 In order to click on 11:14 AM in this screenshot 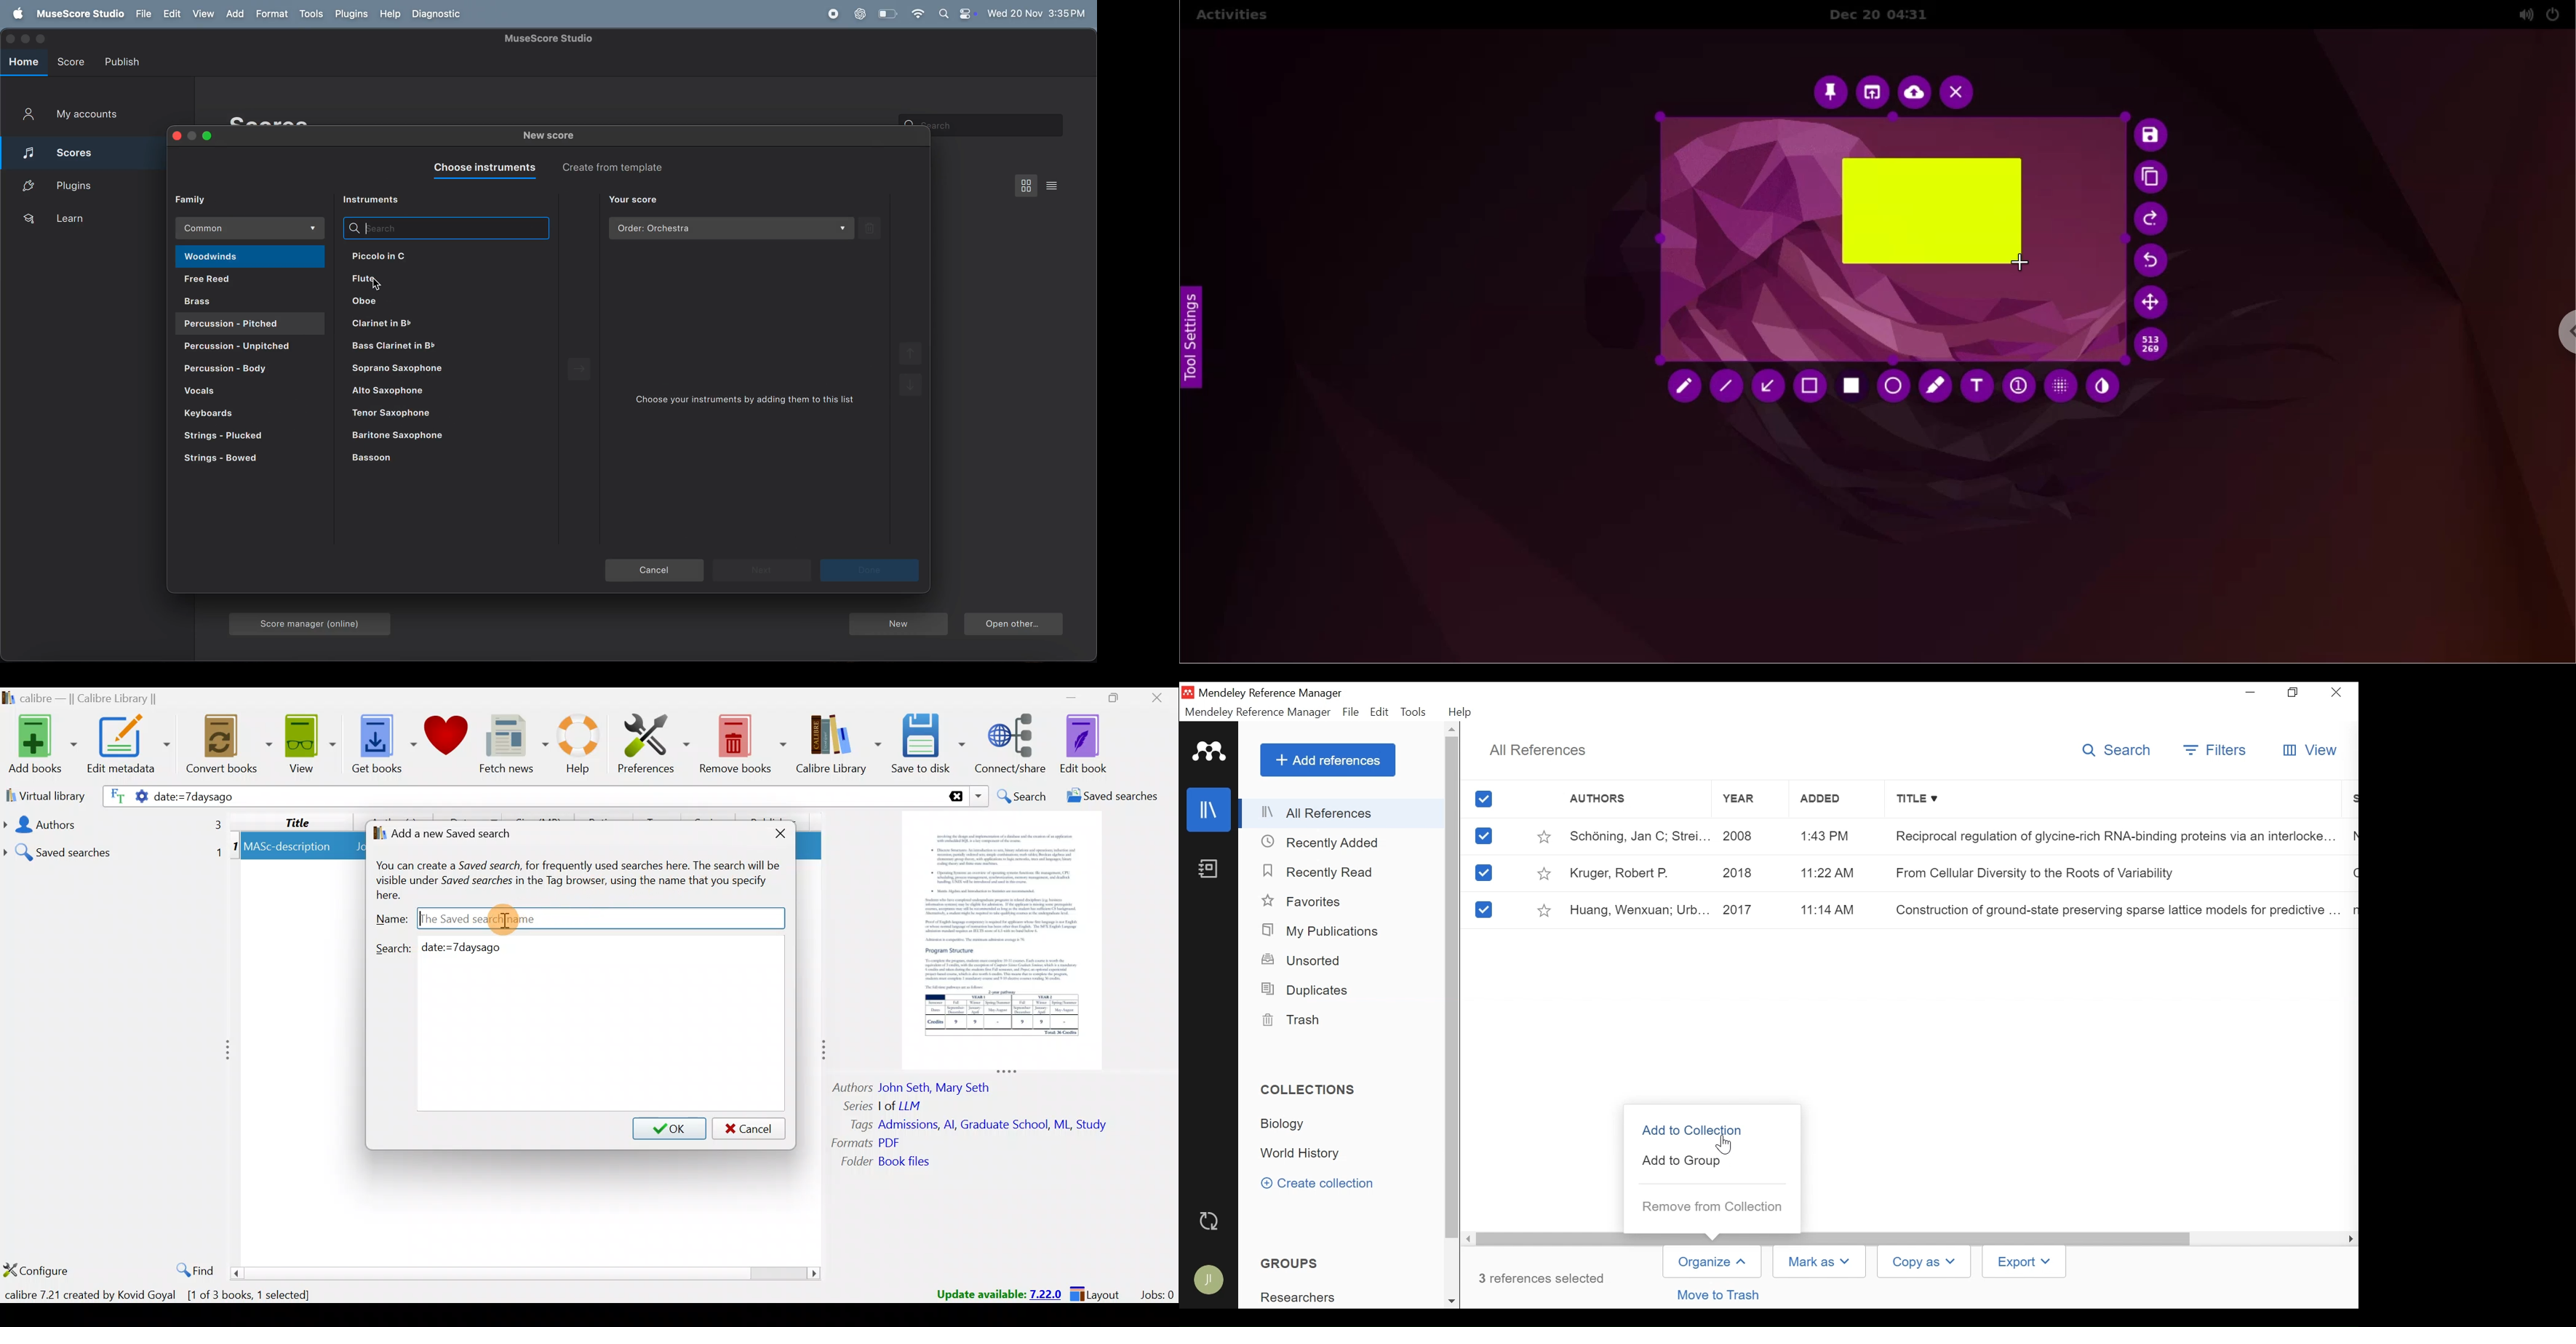, I will do `click(1830, 909)`.